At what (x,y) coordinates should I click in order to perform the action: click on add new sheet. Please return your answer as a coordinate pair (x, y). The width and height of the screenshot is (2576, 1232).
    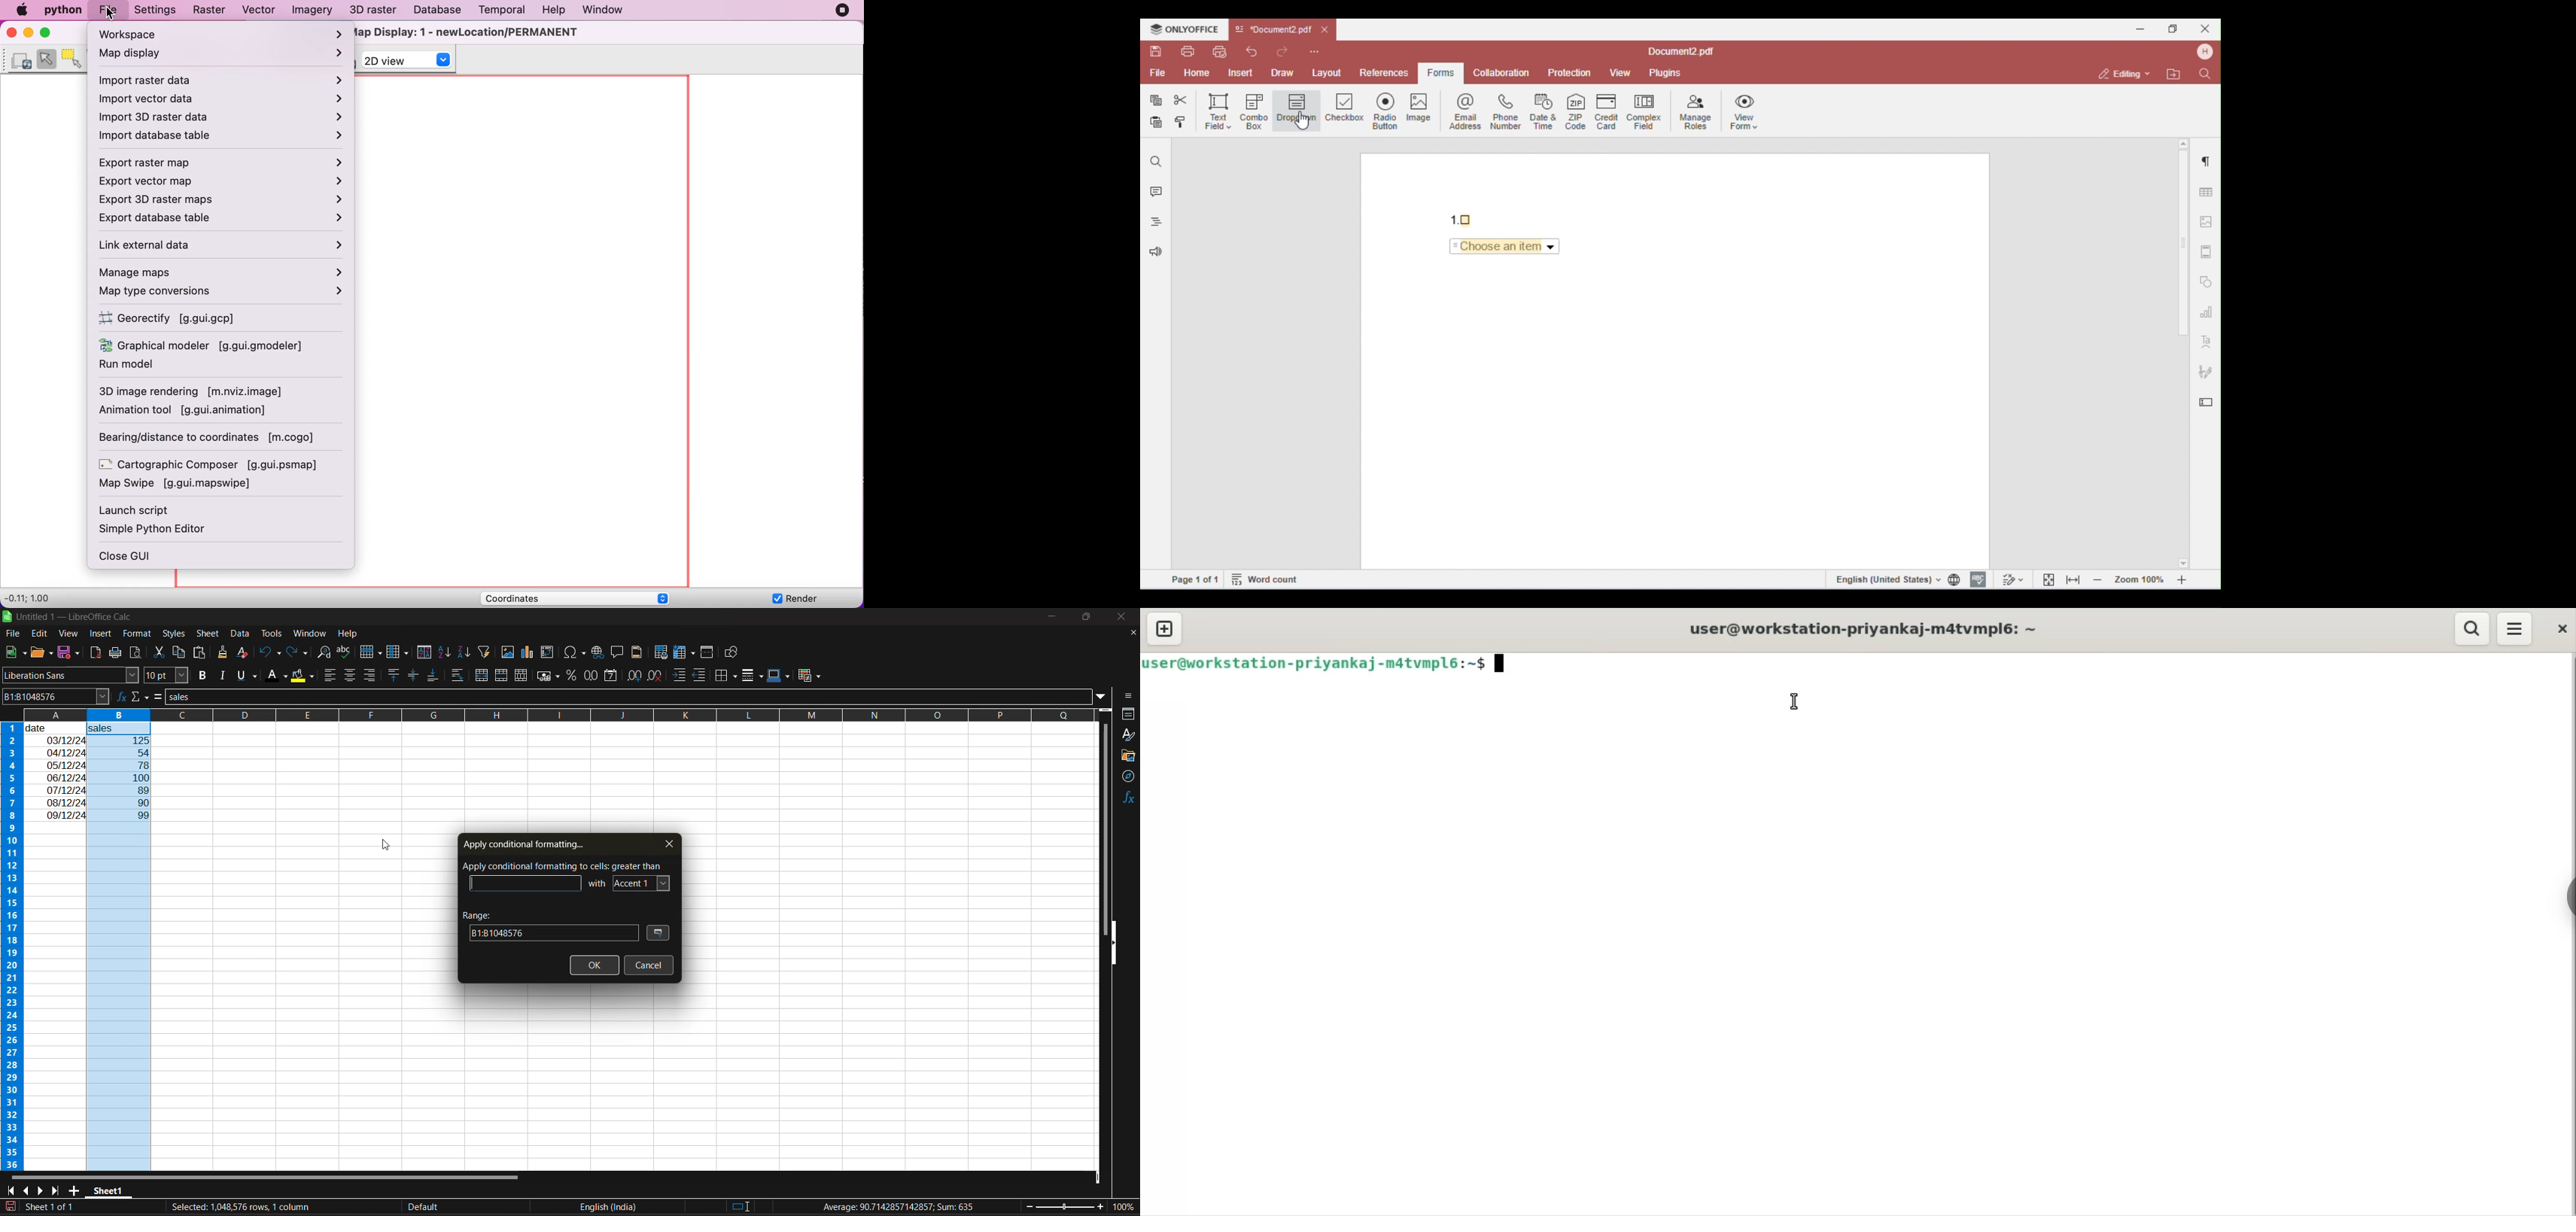
    Looking at the image, I should click on (75, 1190).